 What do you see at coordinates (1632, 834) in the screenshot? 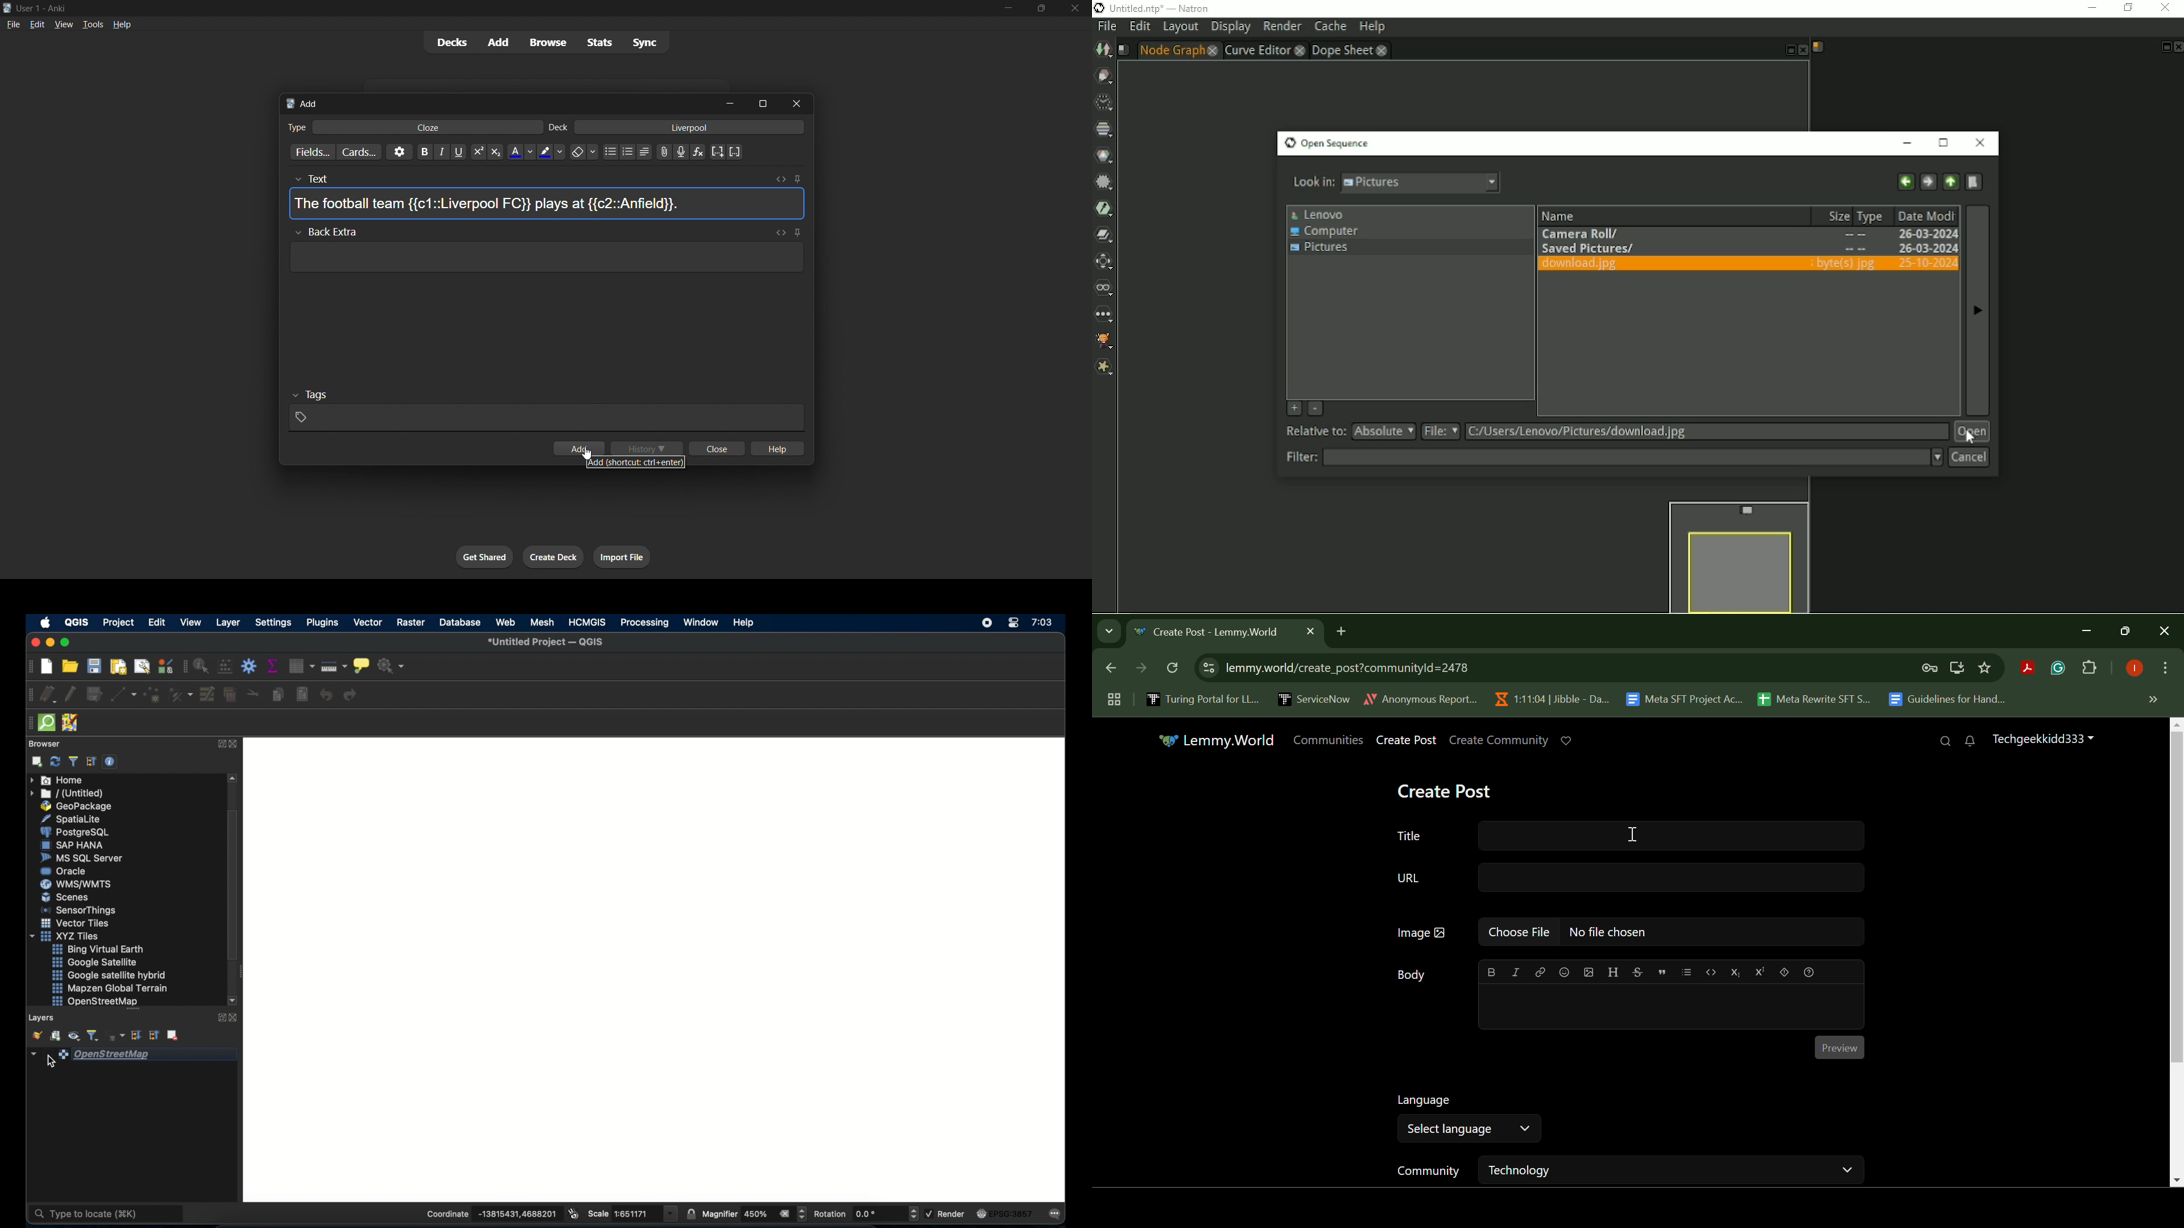
I see `Cursor on Title Text Box` at bounding box center [1632, 834].